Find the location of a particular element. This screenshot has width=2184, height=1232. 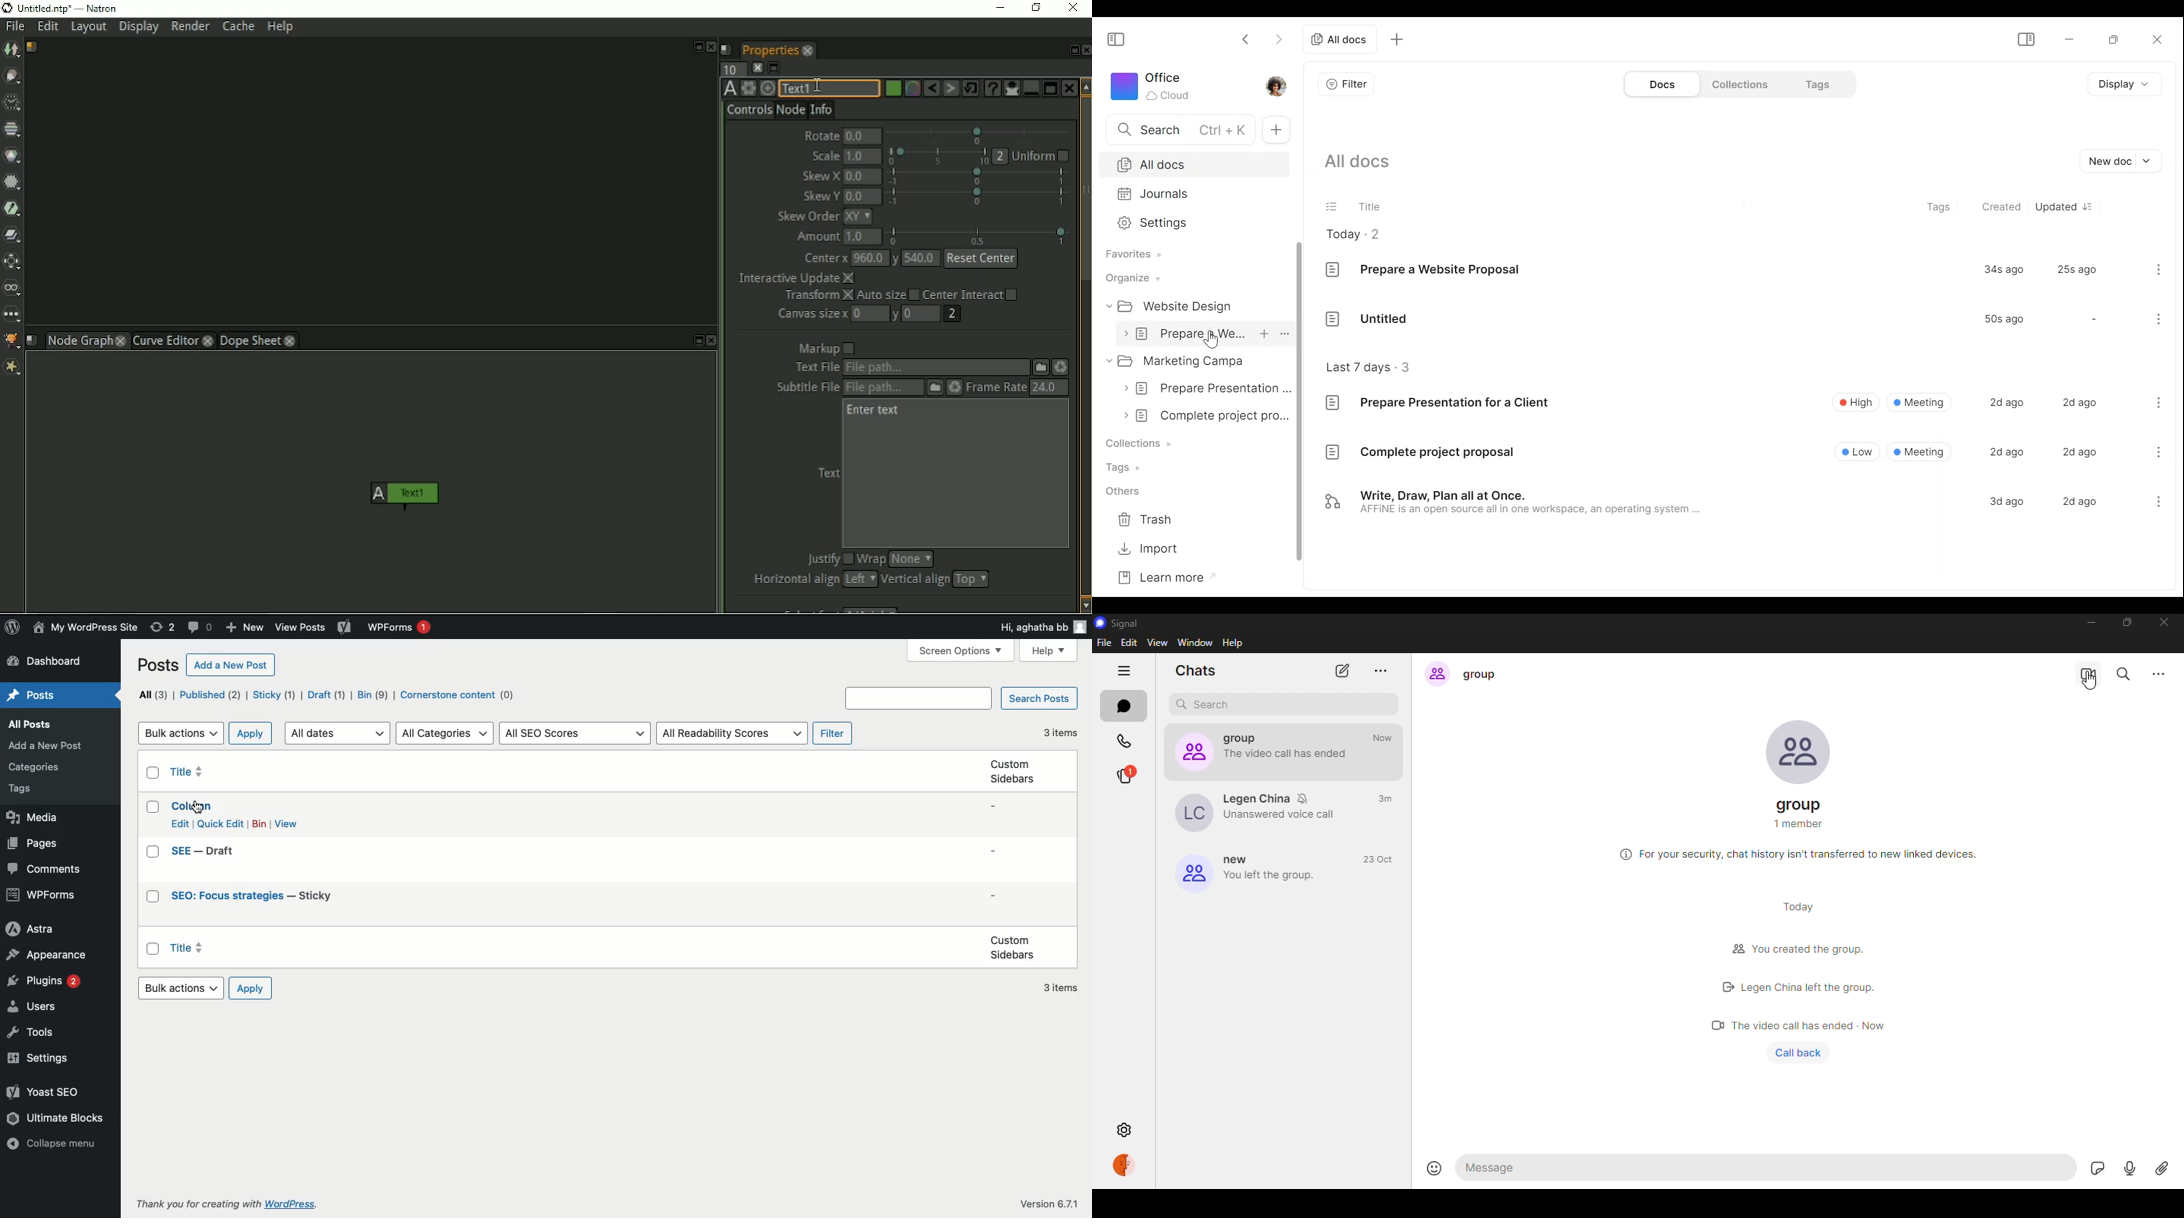

Vertical Scroll bar is located at coordinates (1301, 402).